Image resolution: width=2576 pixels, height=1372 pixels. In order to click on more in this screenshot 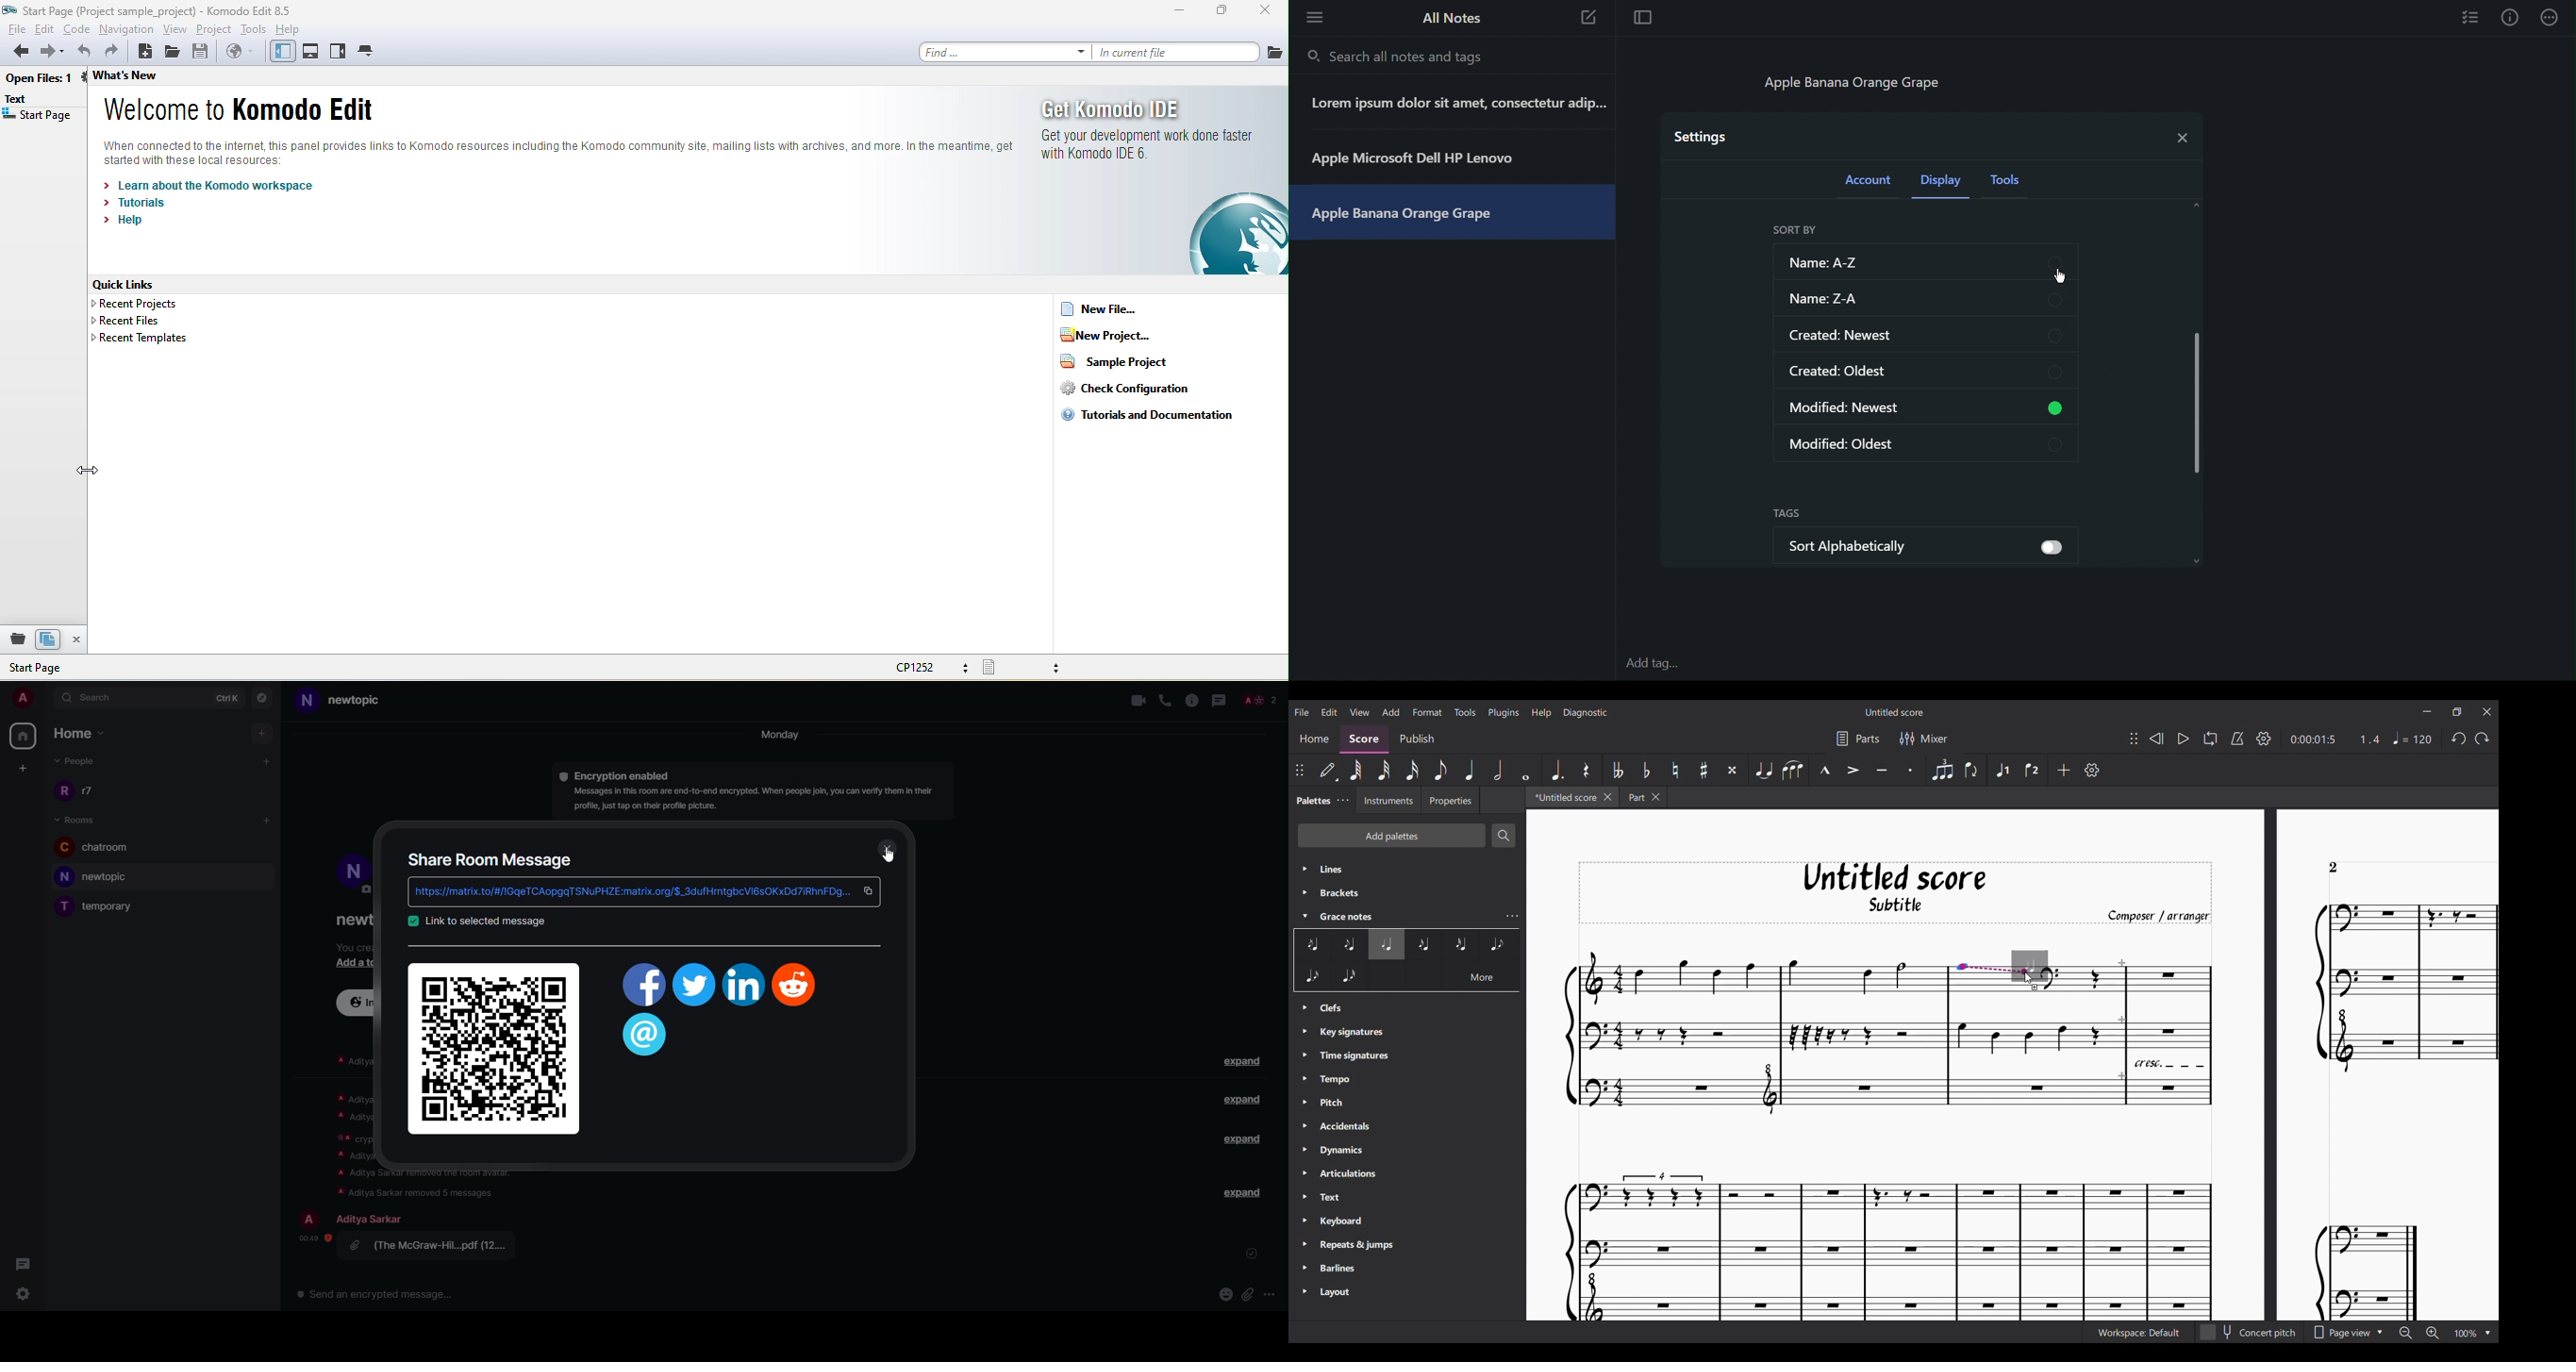, I will do `click(1268, 1294)`.